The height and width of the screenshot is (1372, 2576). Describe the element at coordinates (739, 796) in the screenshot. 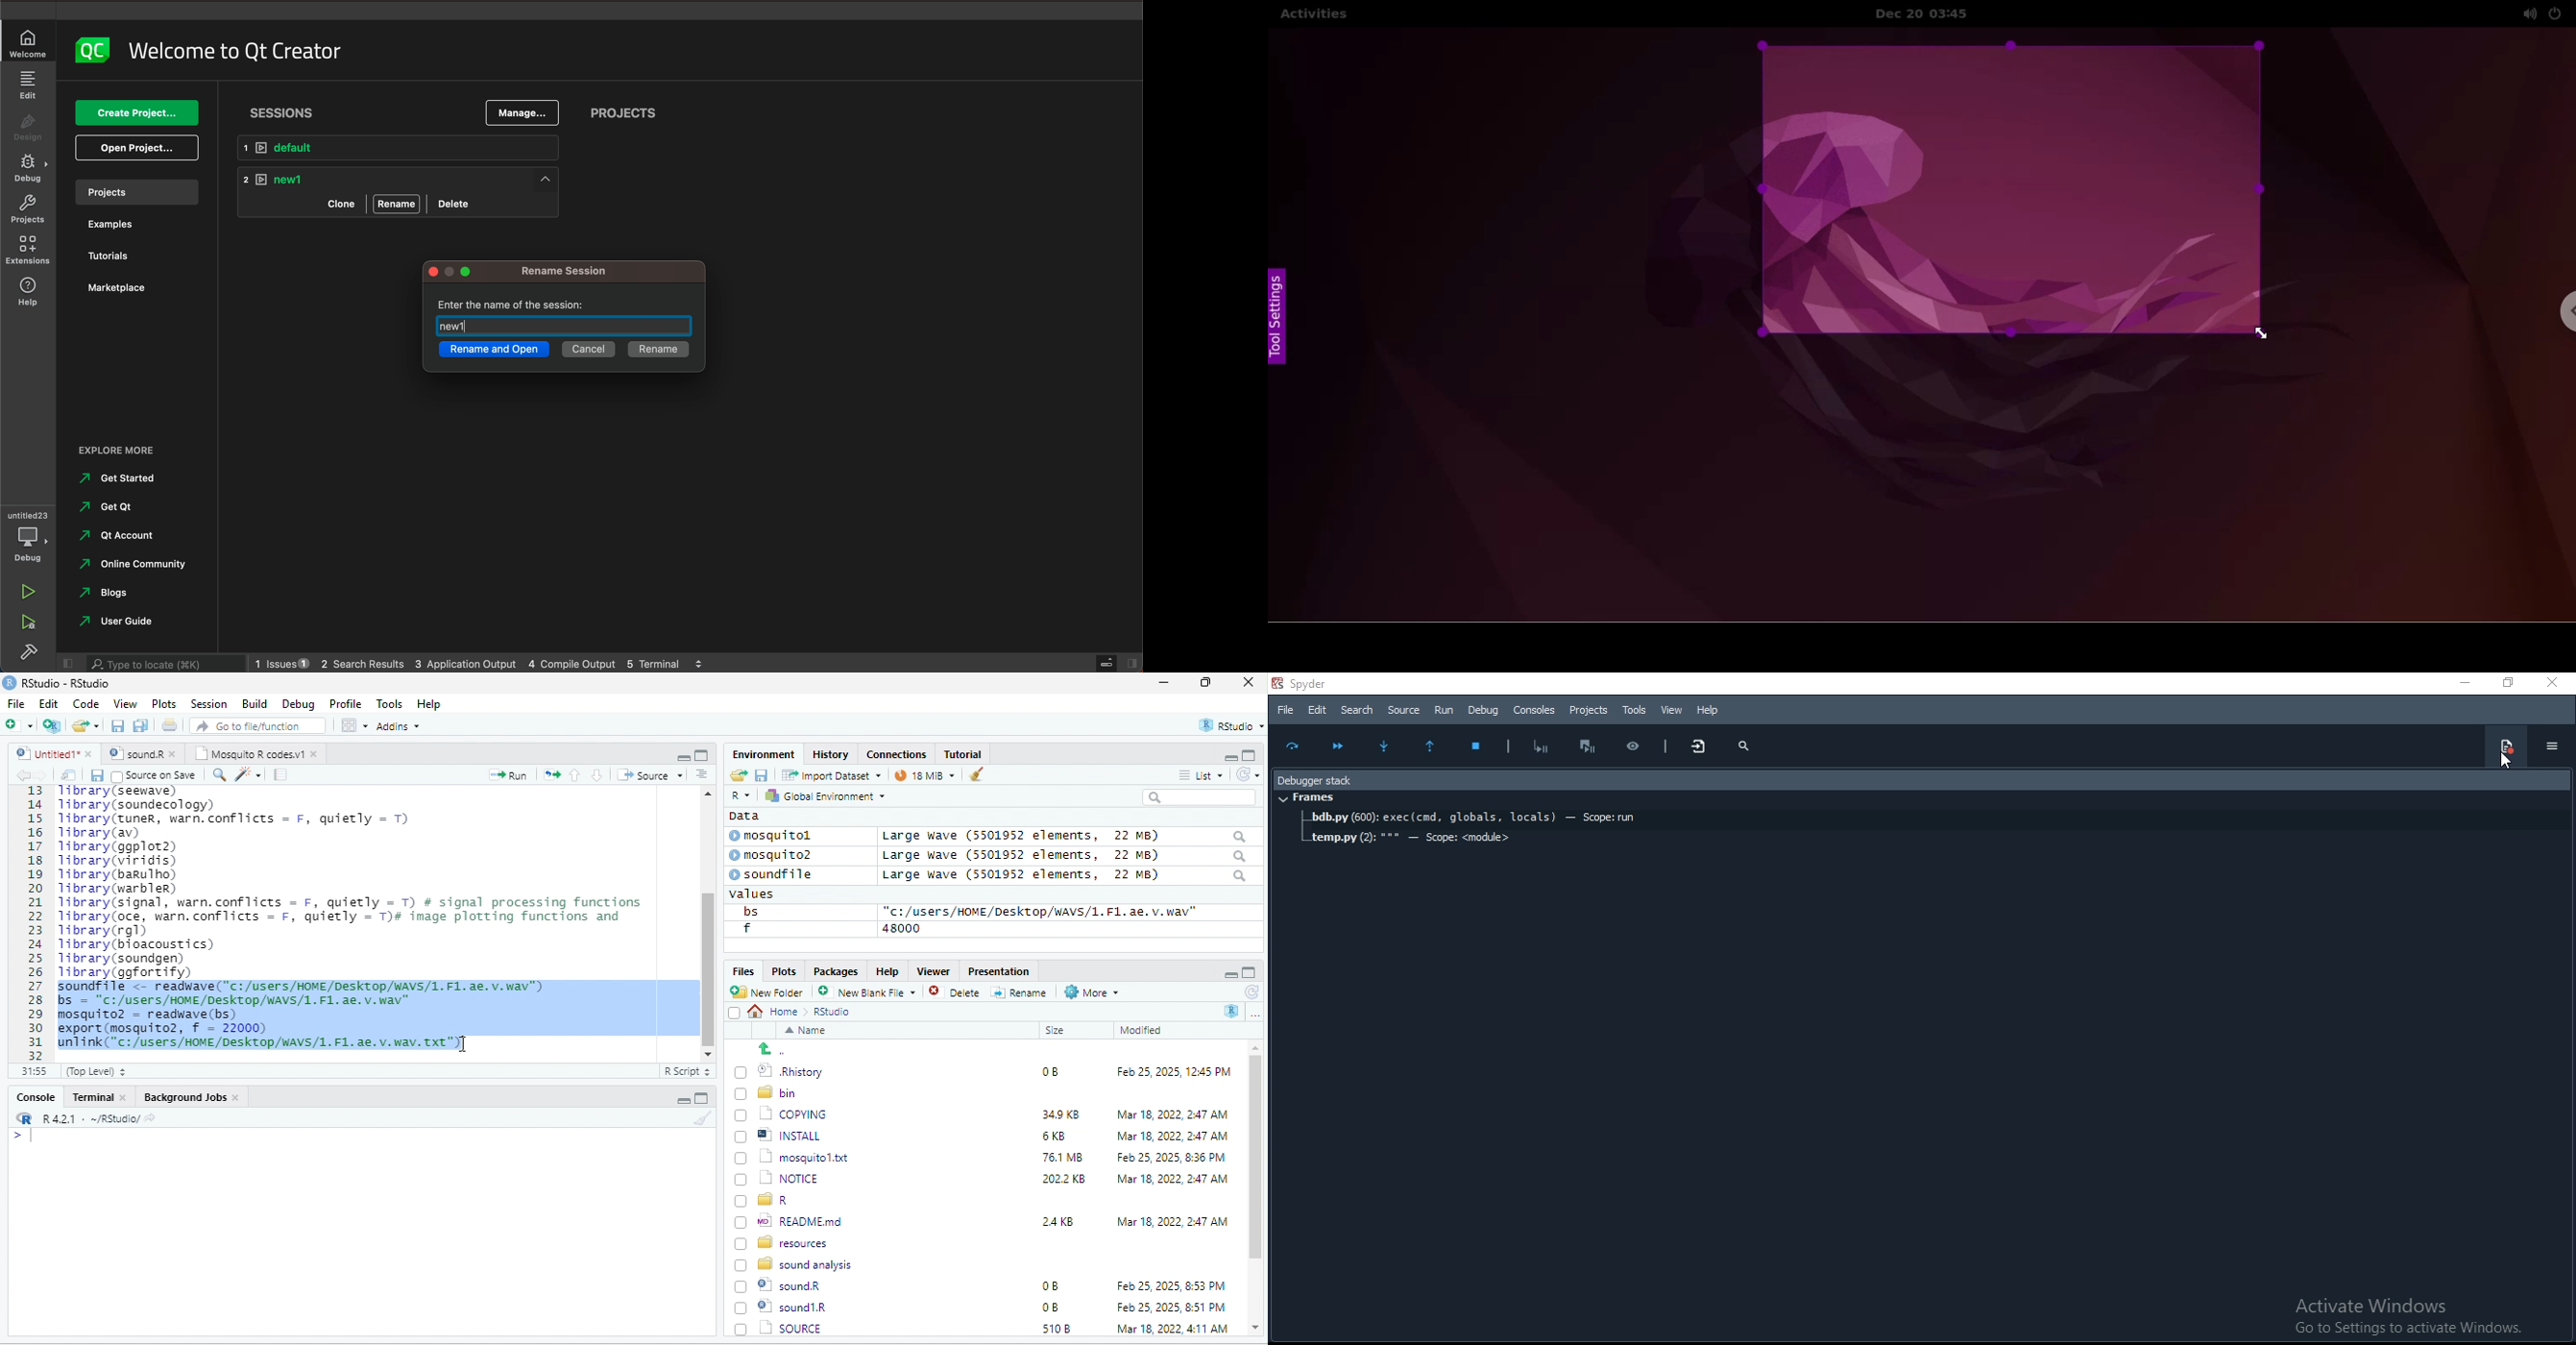

I see `R` at that location.